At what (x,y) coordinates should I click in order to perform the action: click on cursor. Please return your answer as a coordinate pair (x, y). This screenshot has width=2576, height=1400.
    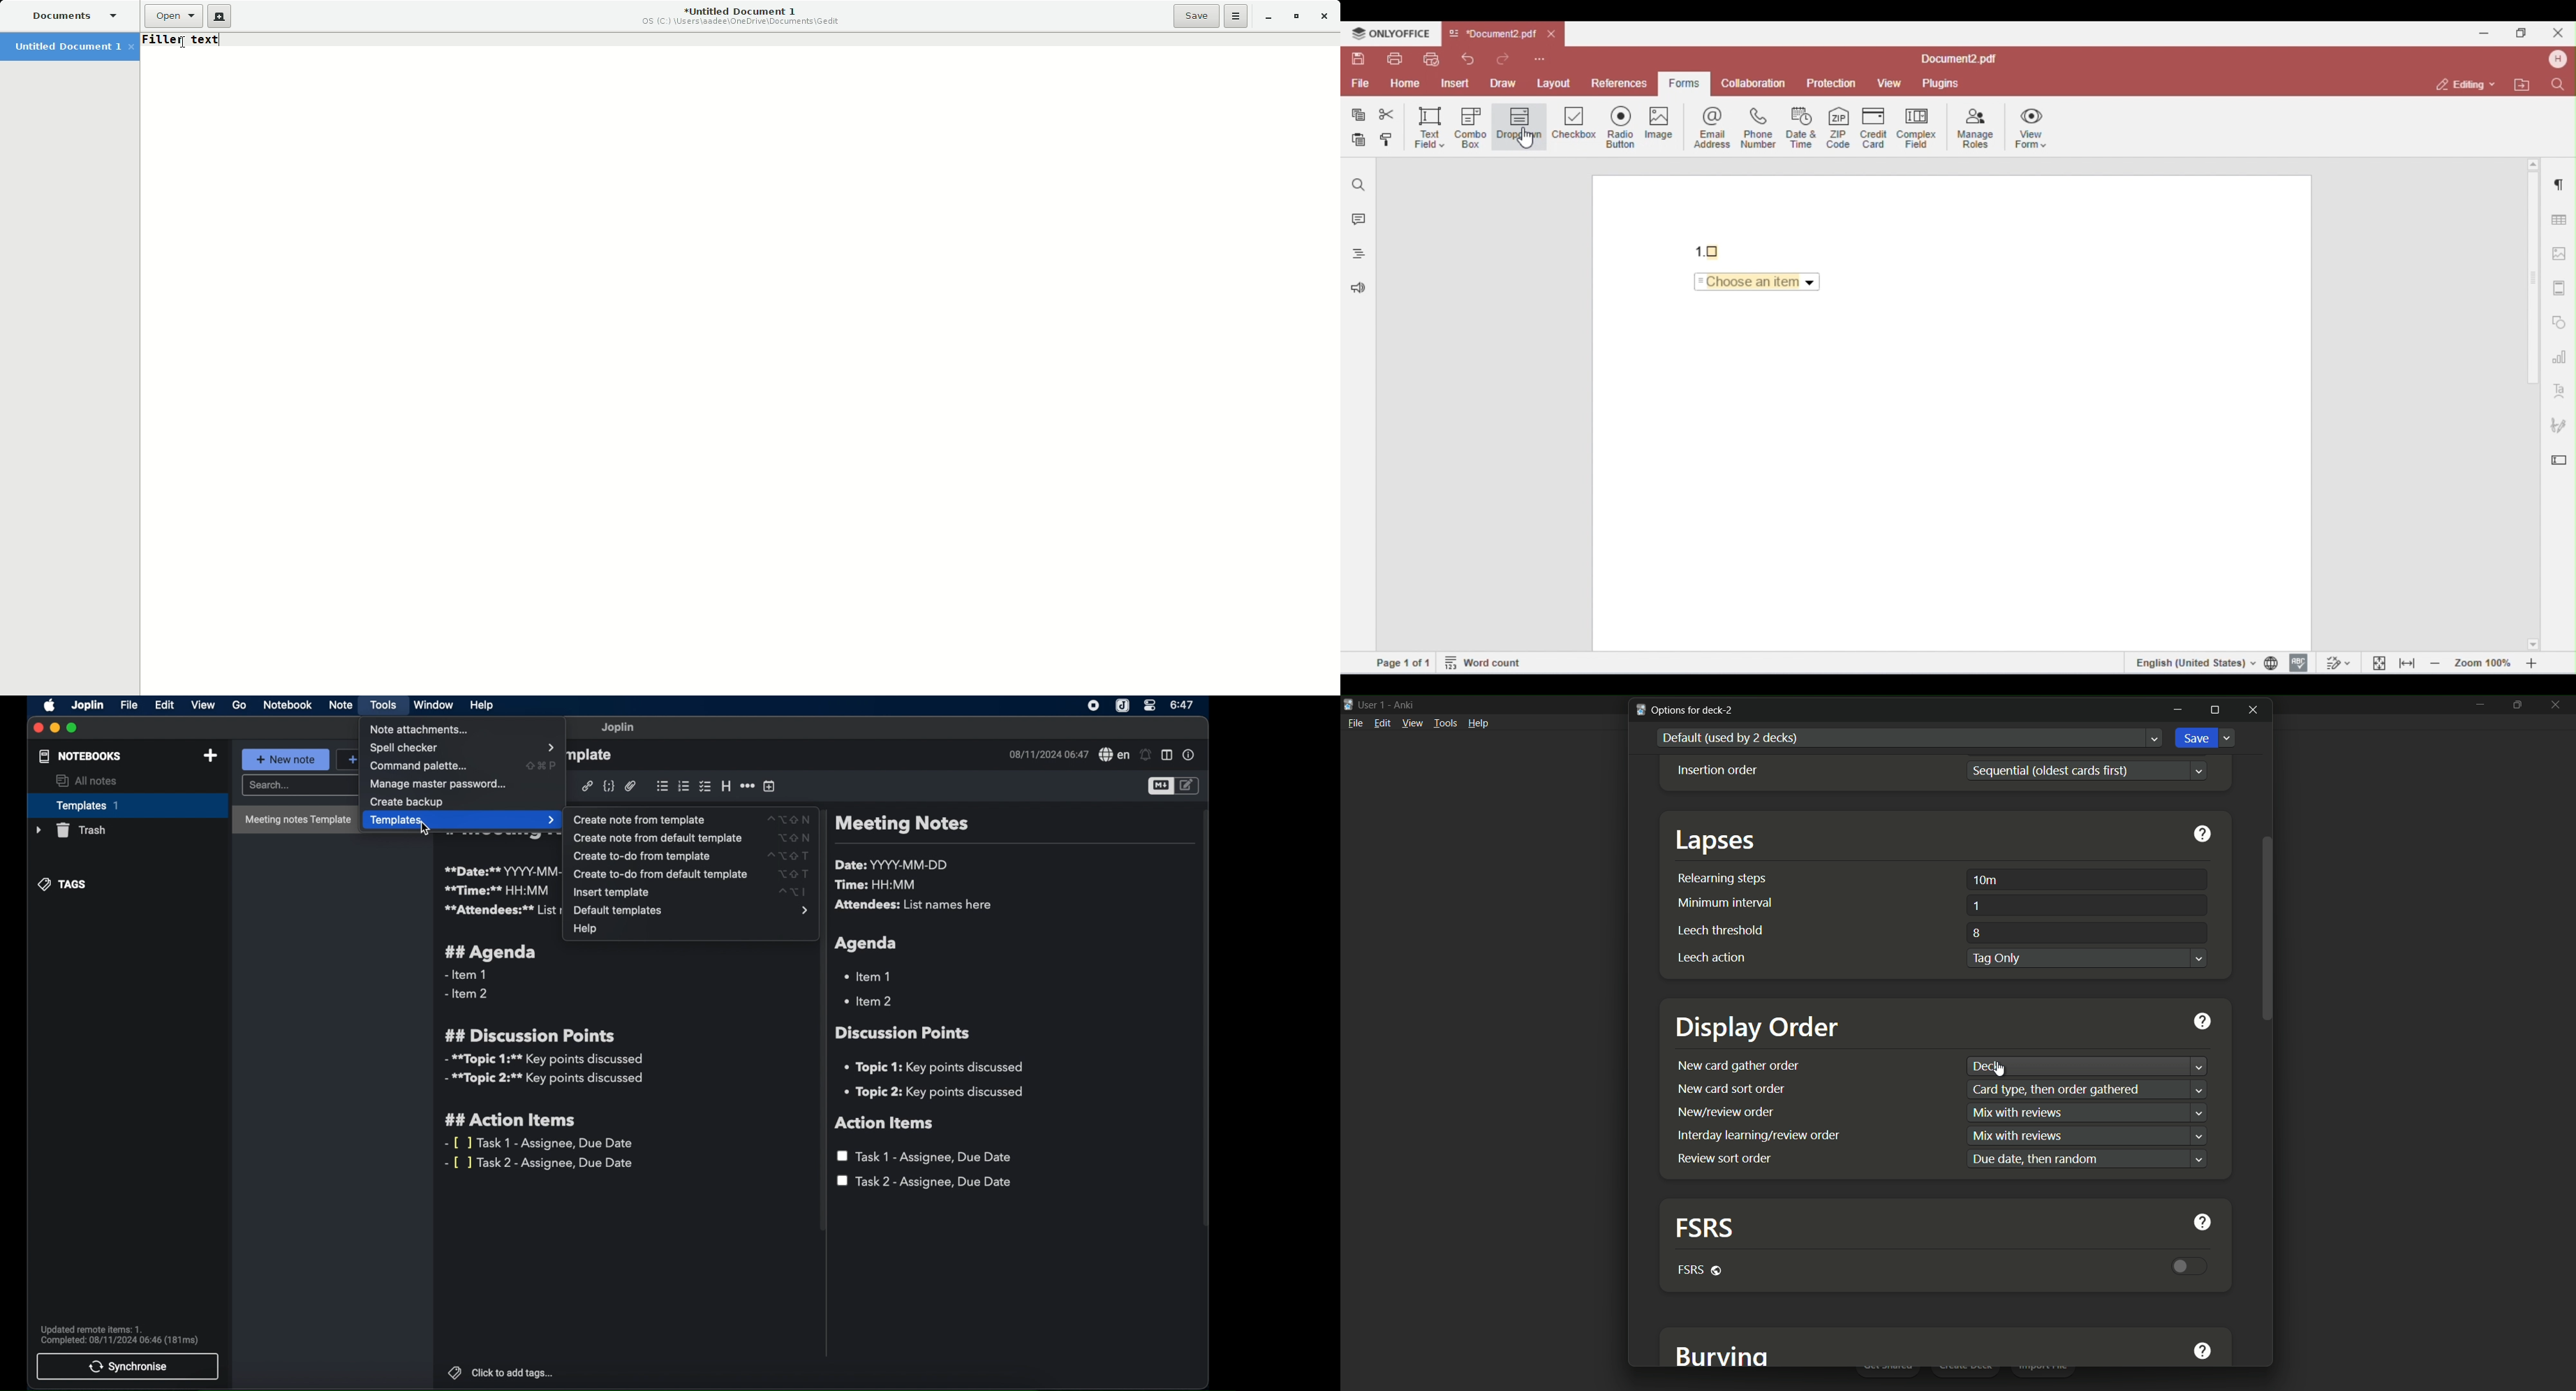
    Looking at the image, I should click on (1999, 1068).